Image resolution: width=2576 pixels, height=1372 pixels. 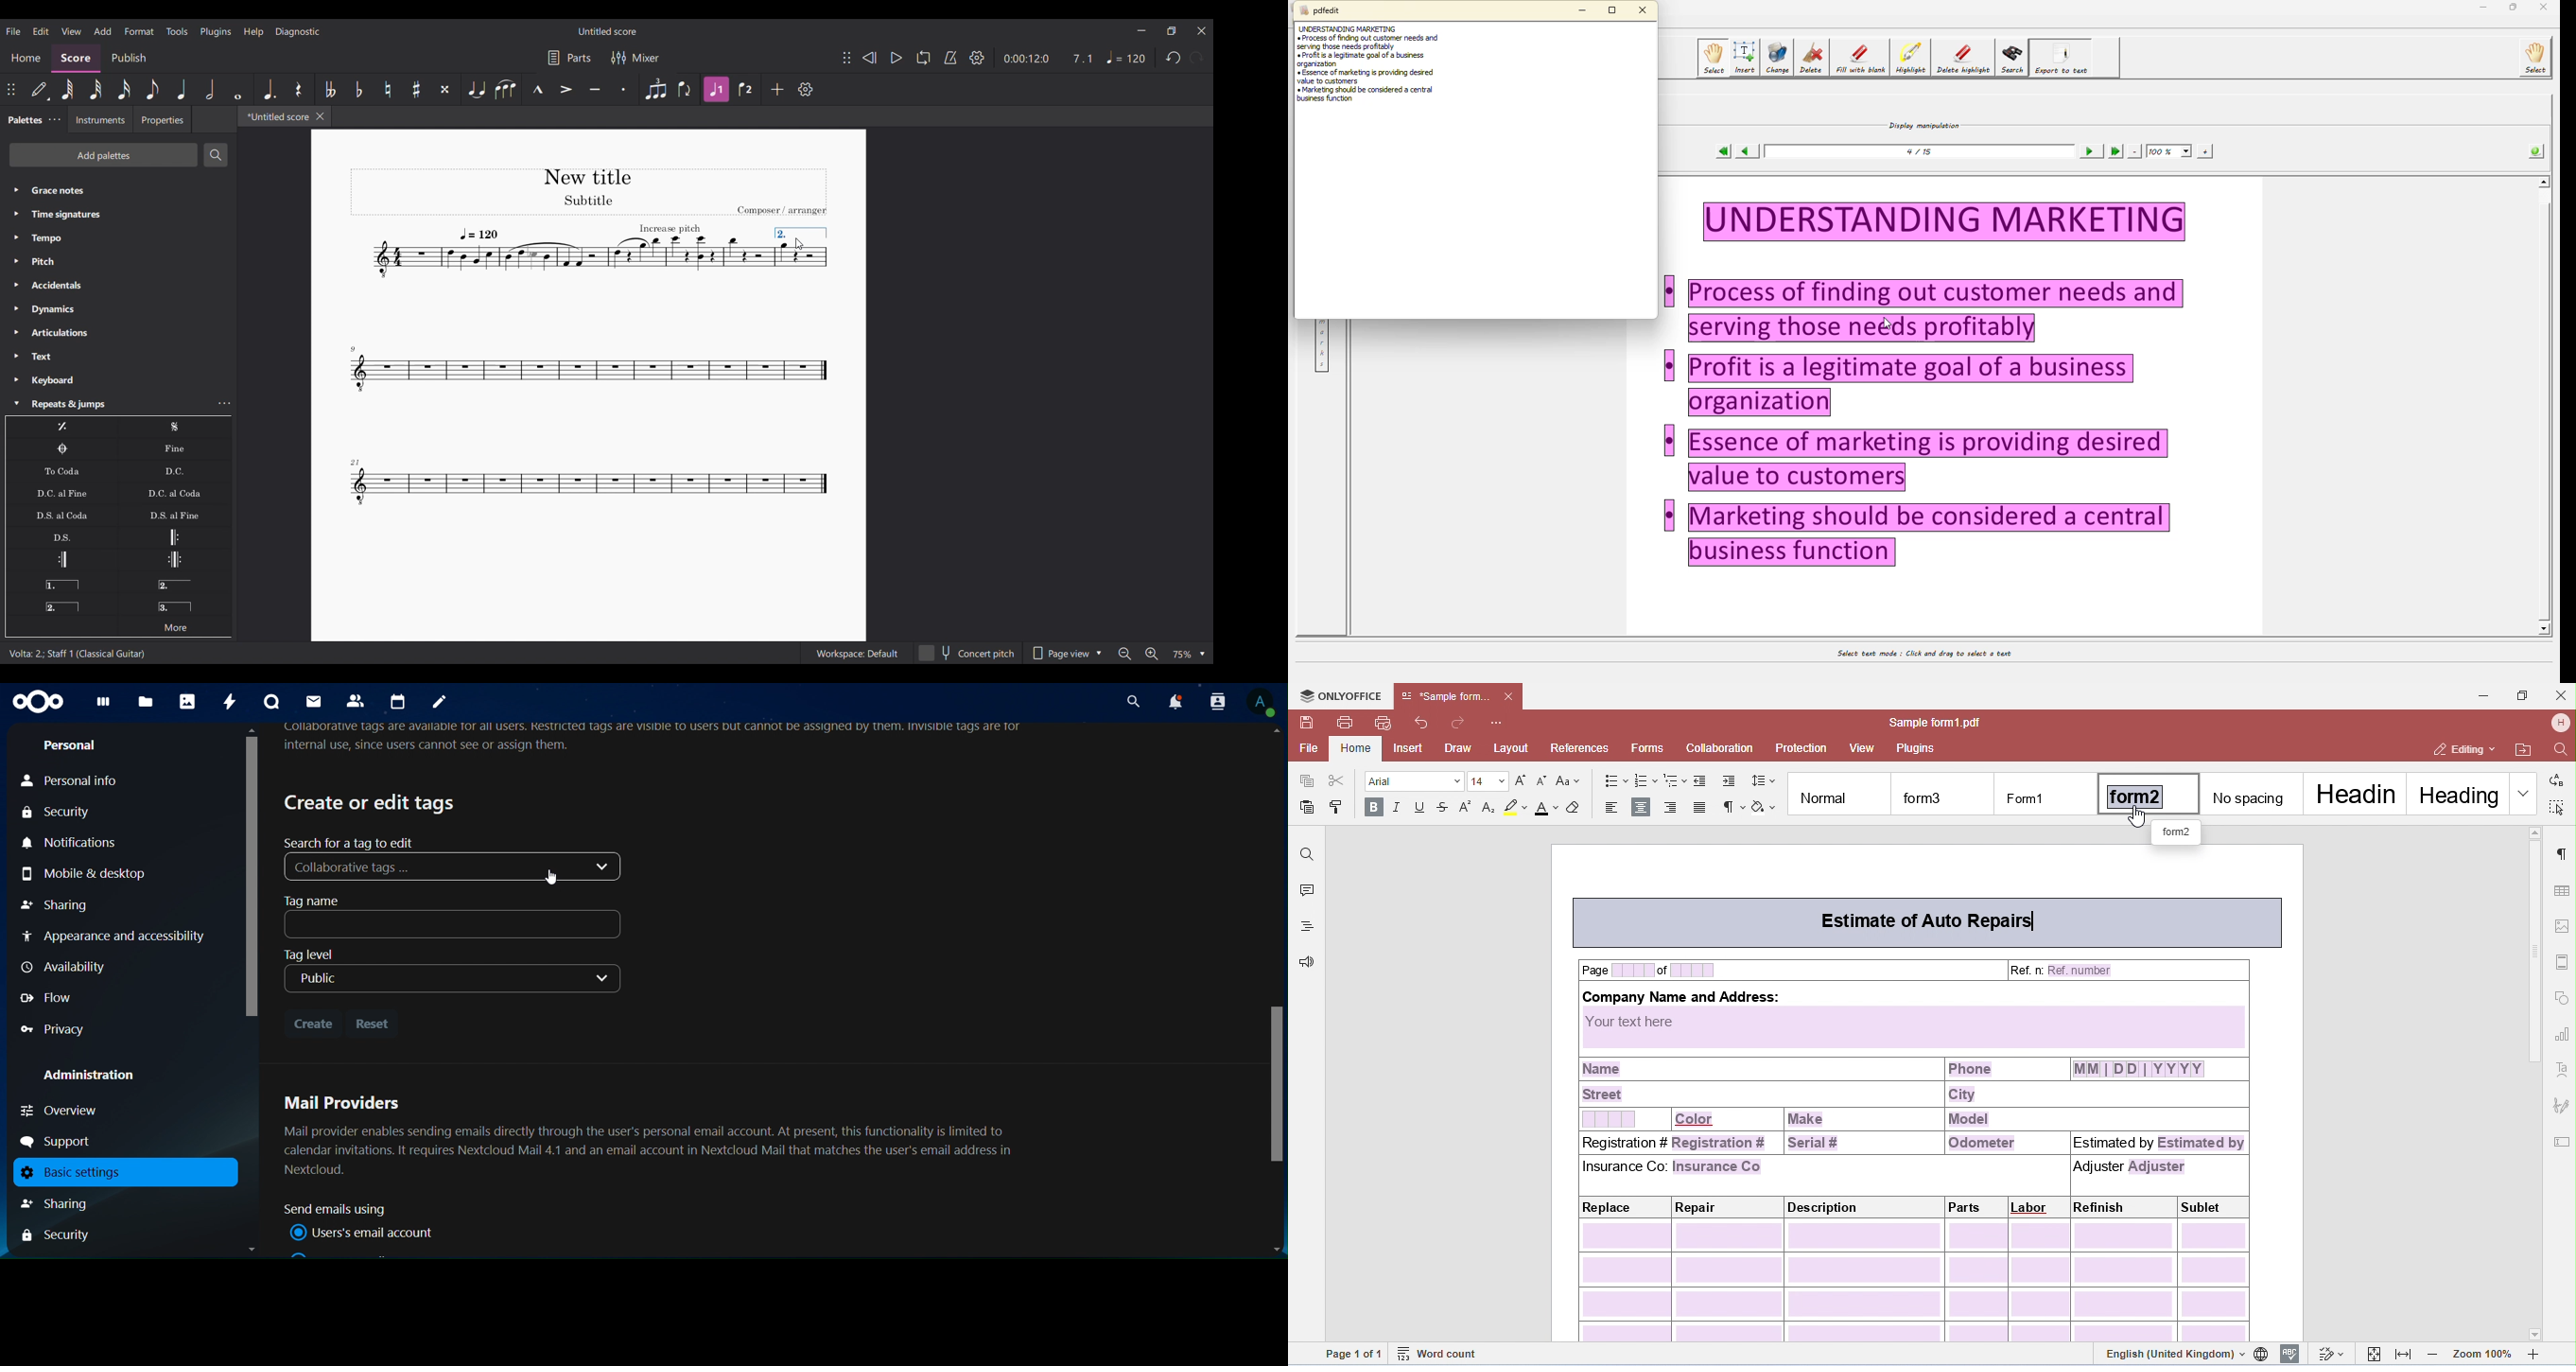 I want to click on Add palettes, so click(x=103, y=155).